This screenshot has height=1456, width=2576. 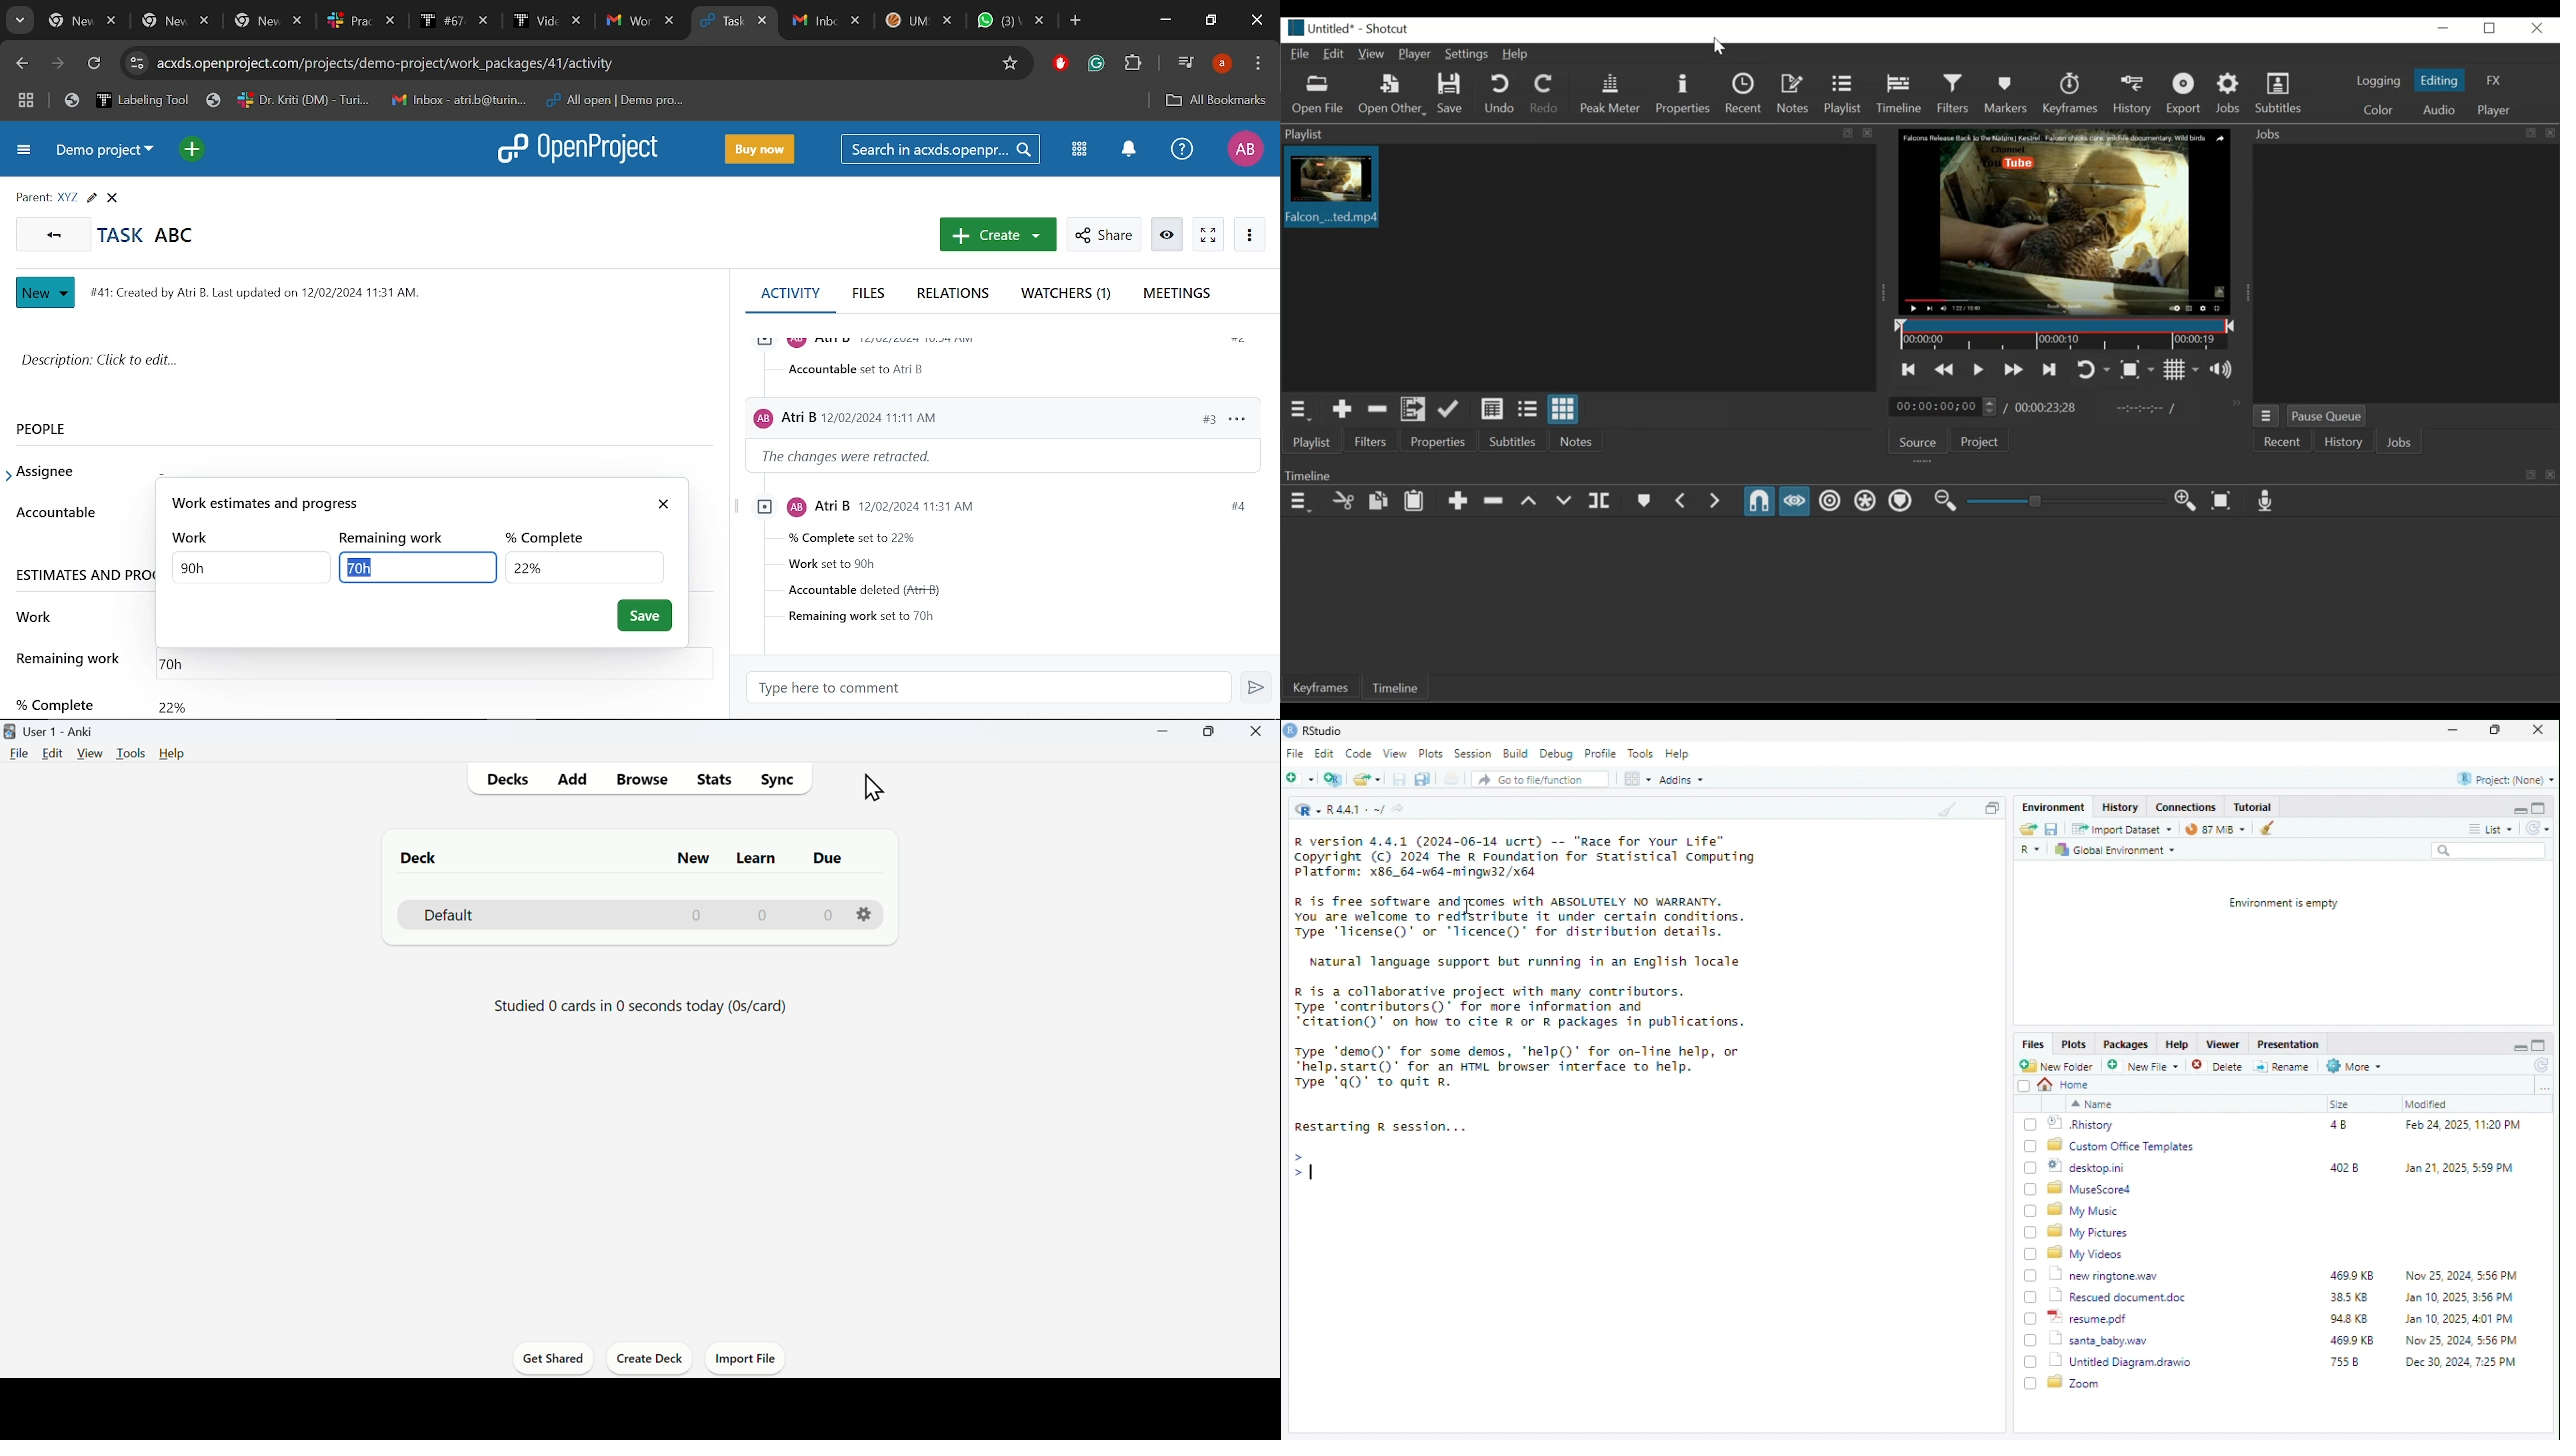 I want to click on duplicate, so click(x=1423, y=779).